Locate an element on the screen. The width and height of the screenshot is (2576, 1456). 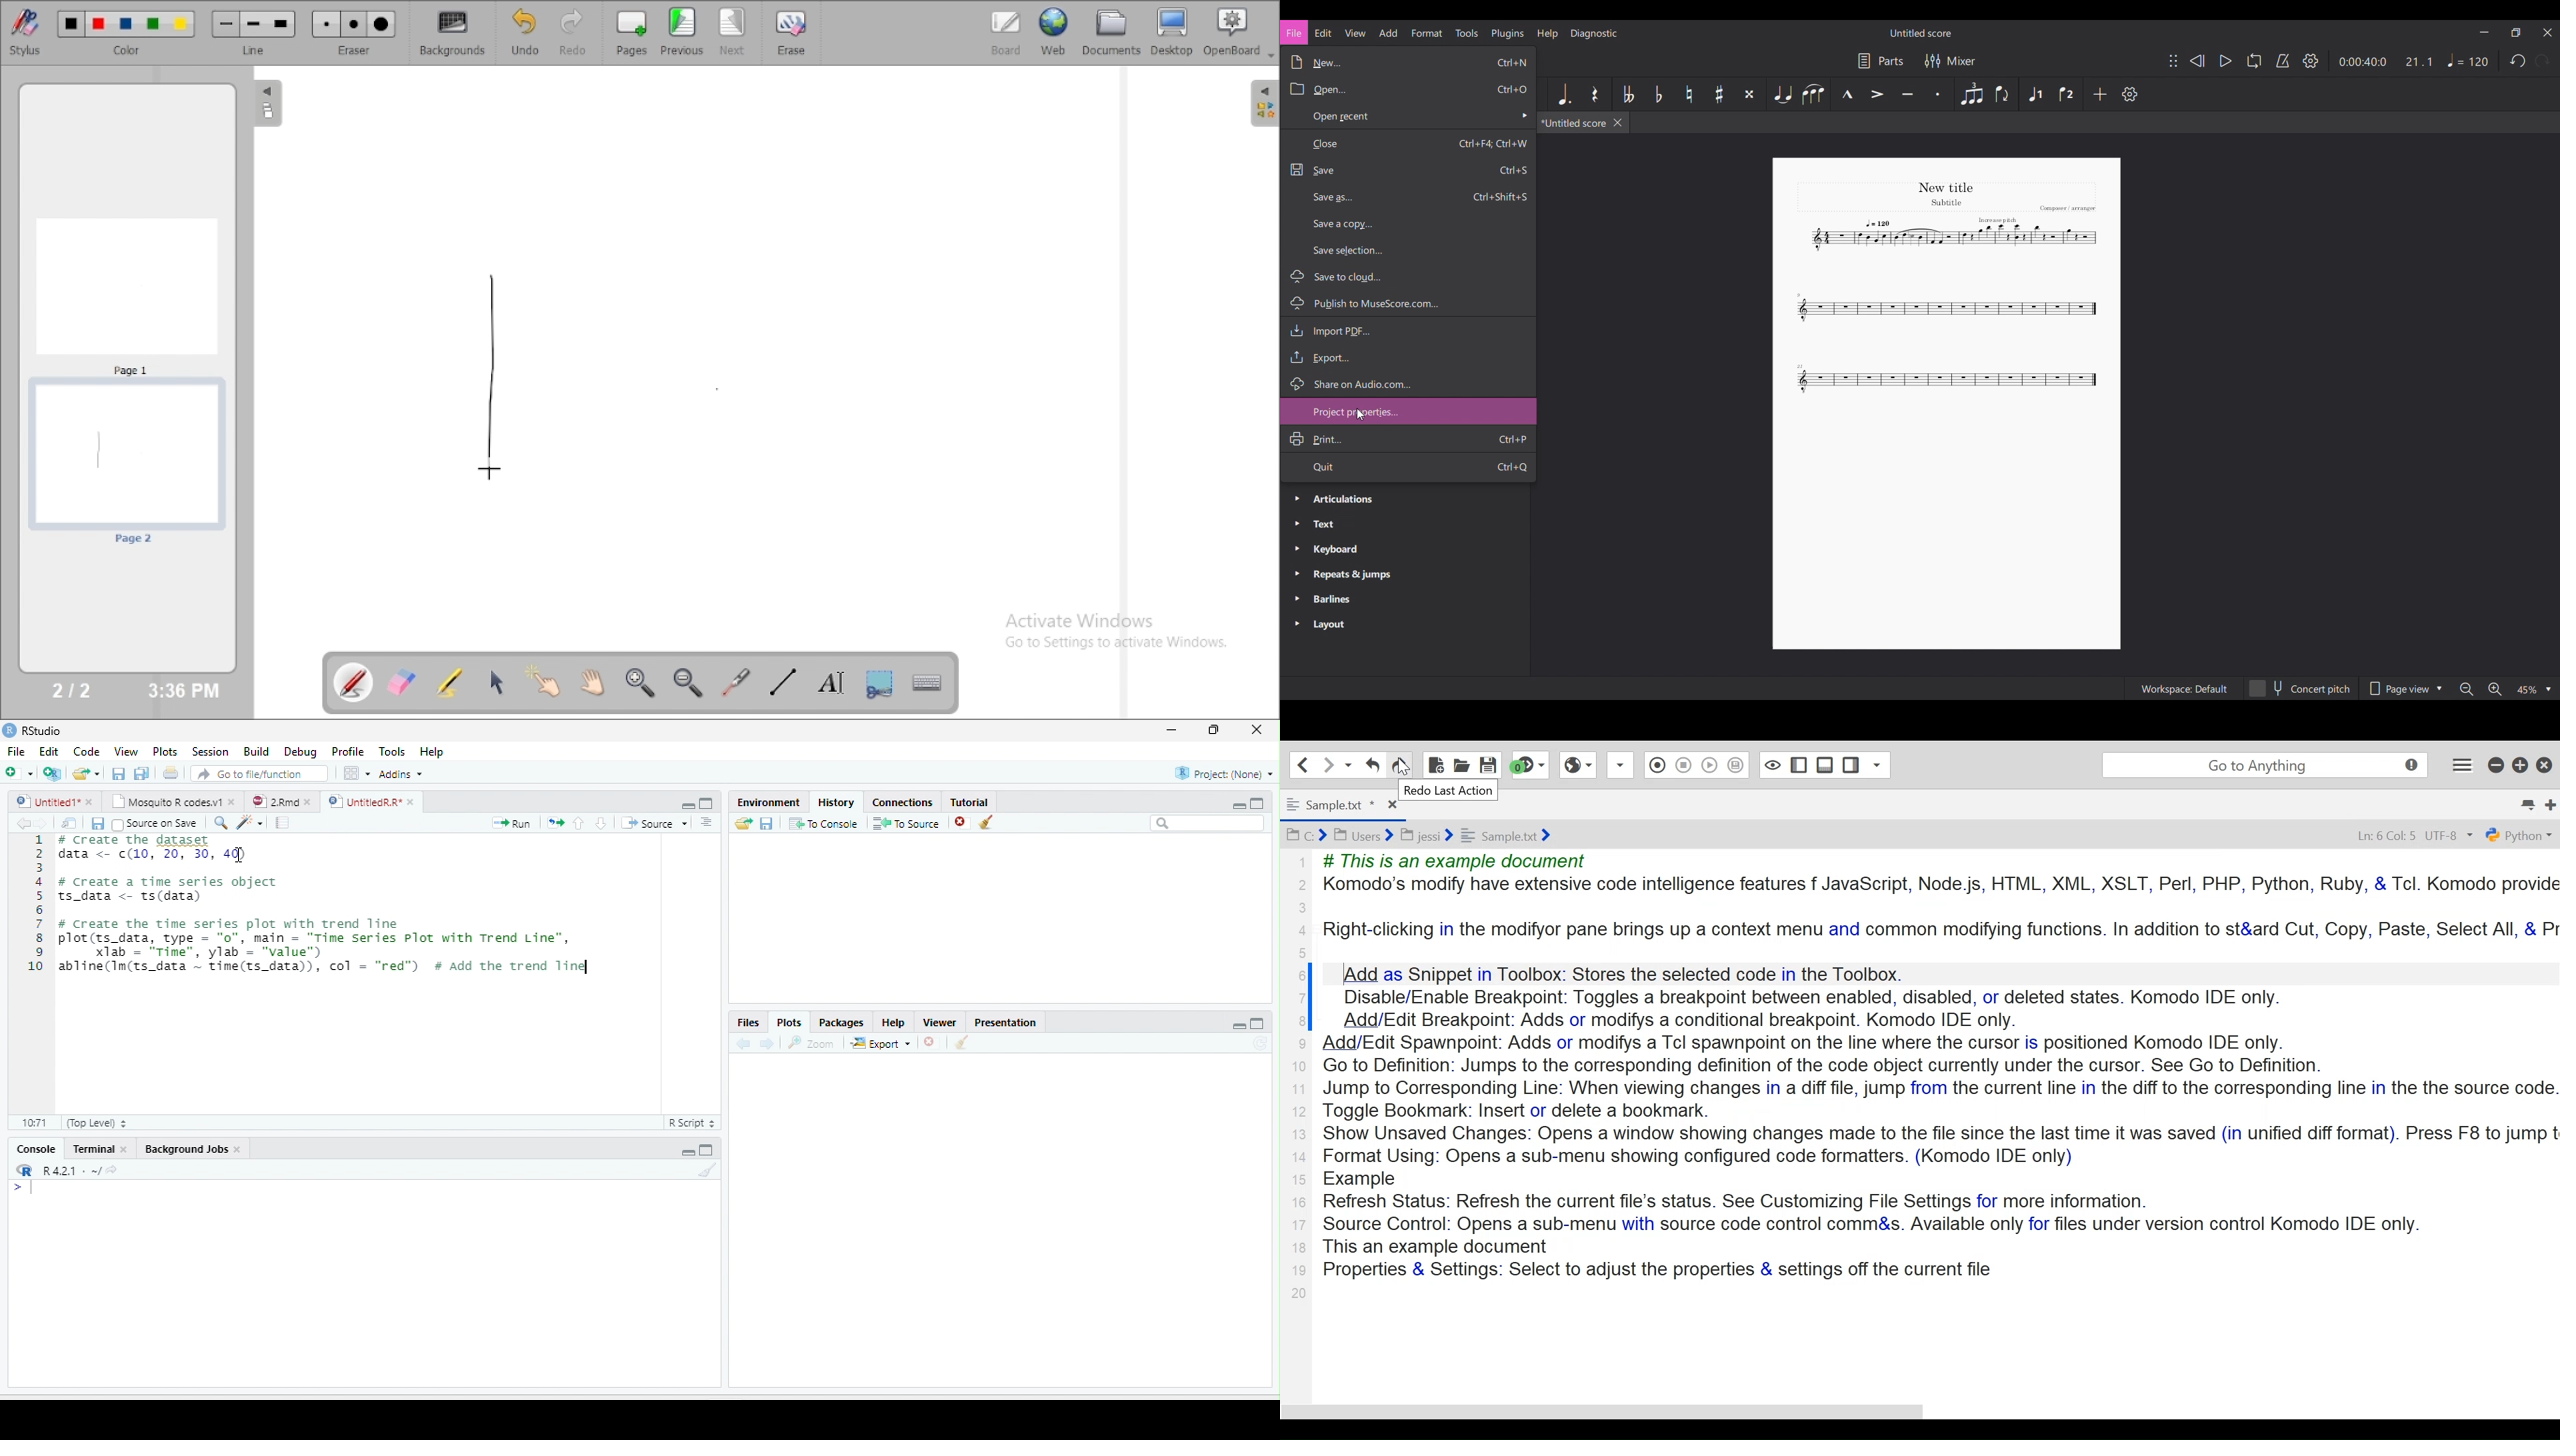
Tools is located at coordinates (391, 751).